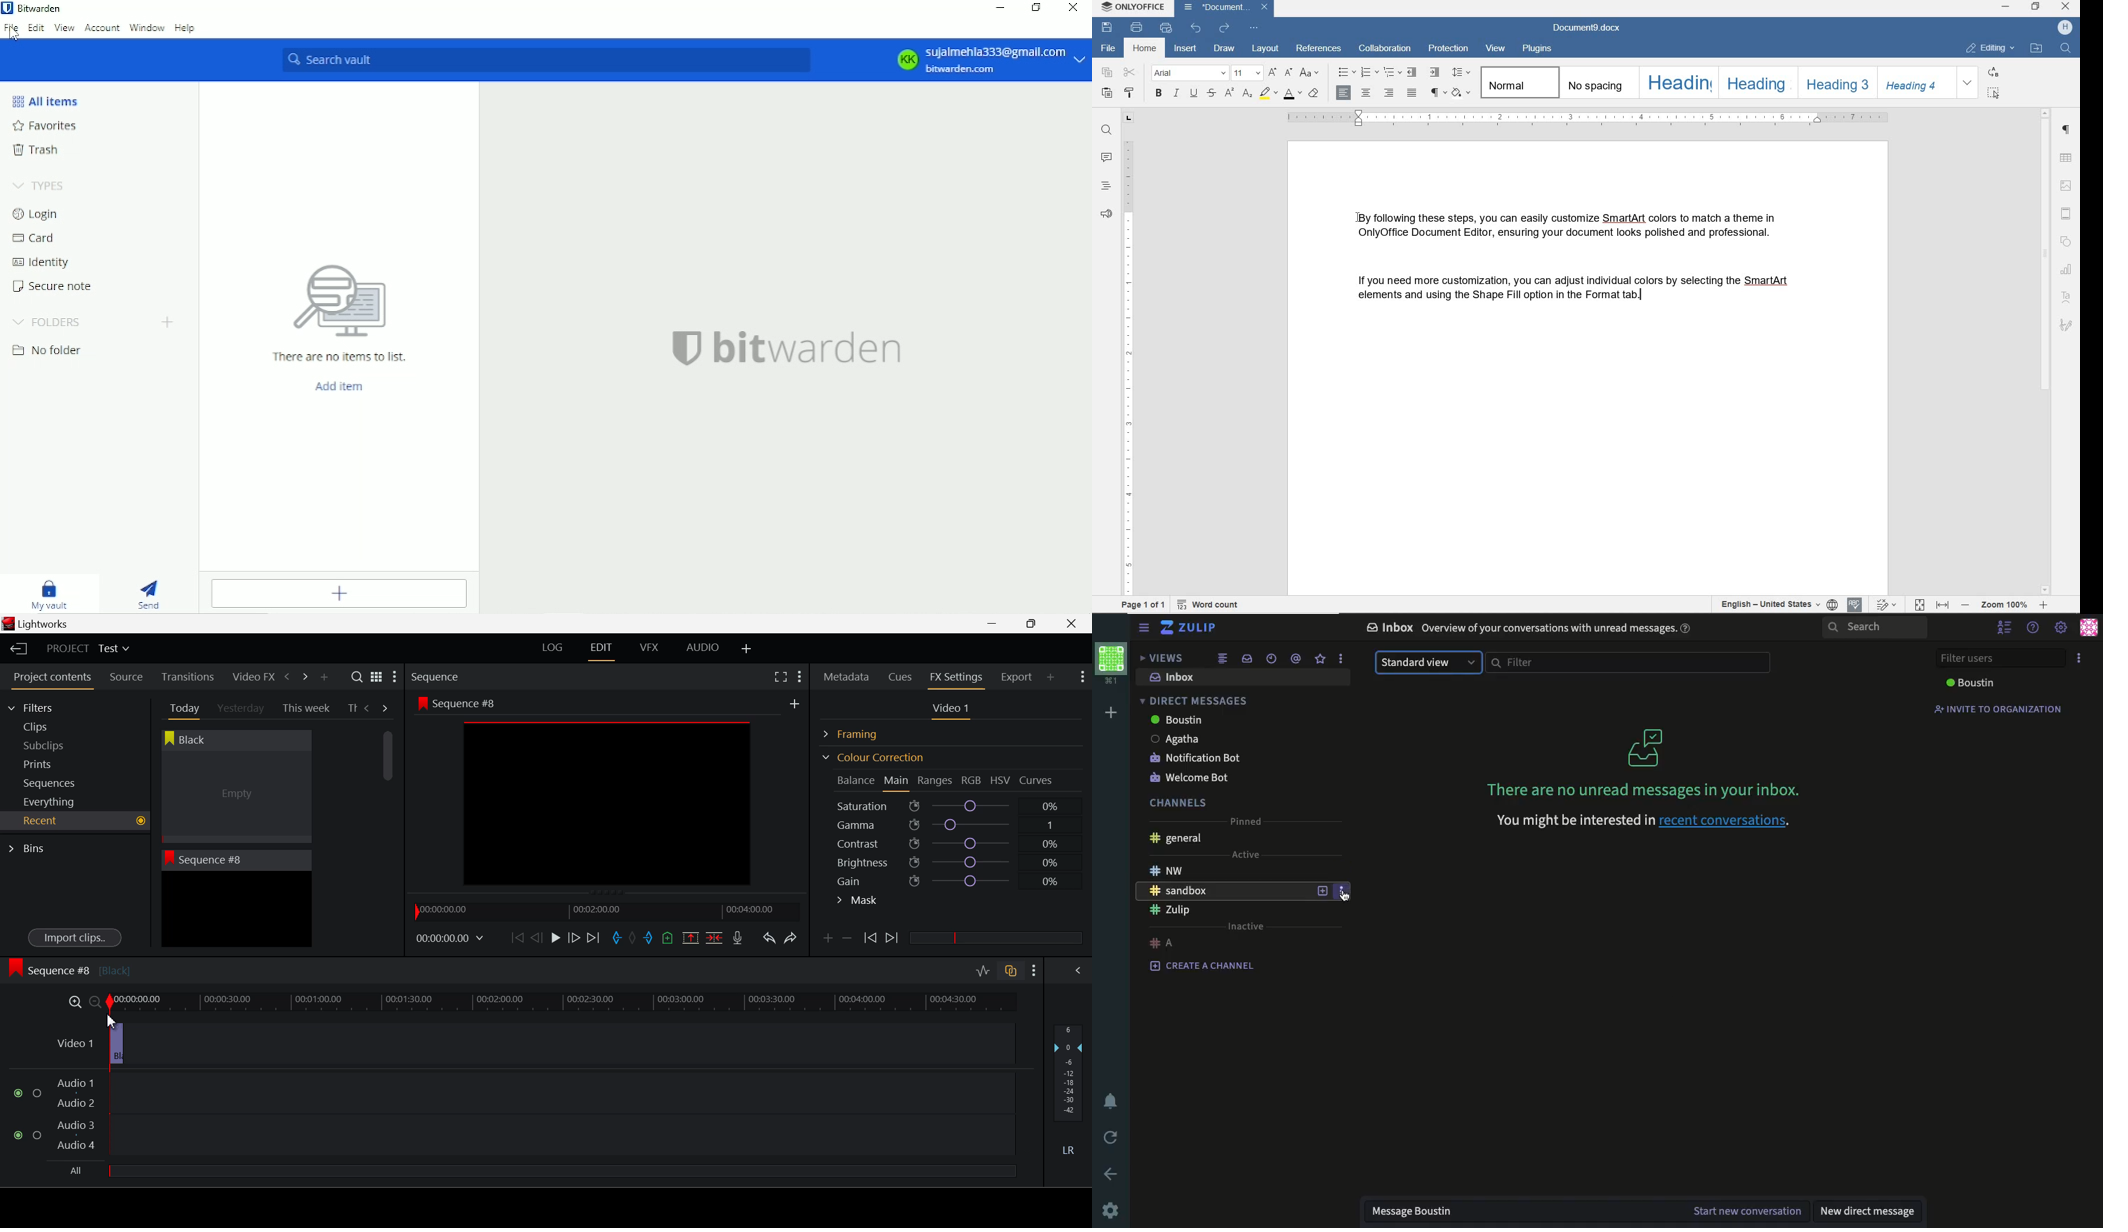 The height and width of the screenshot is (1232, 2128). What do you see at coordinates (44, 593) in the screenshot?
I see `My vault` at bounding box center [44, 593].